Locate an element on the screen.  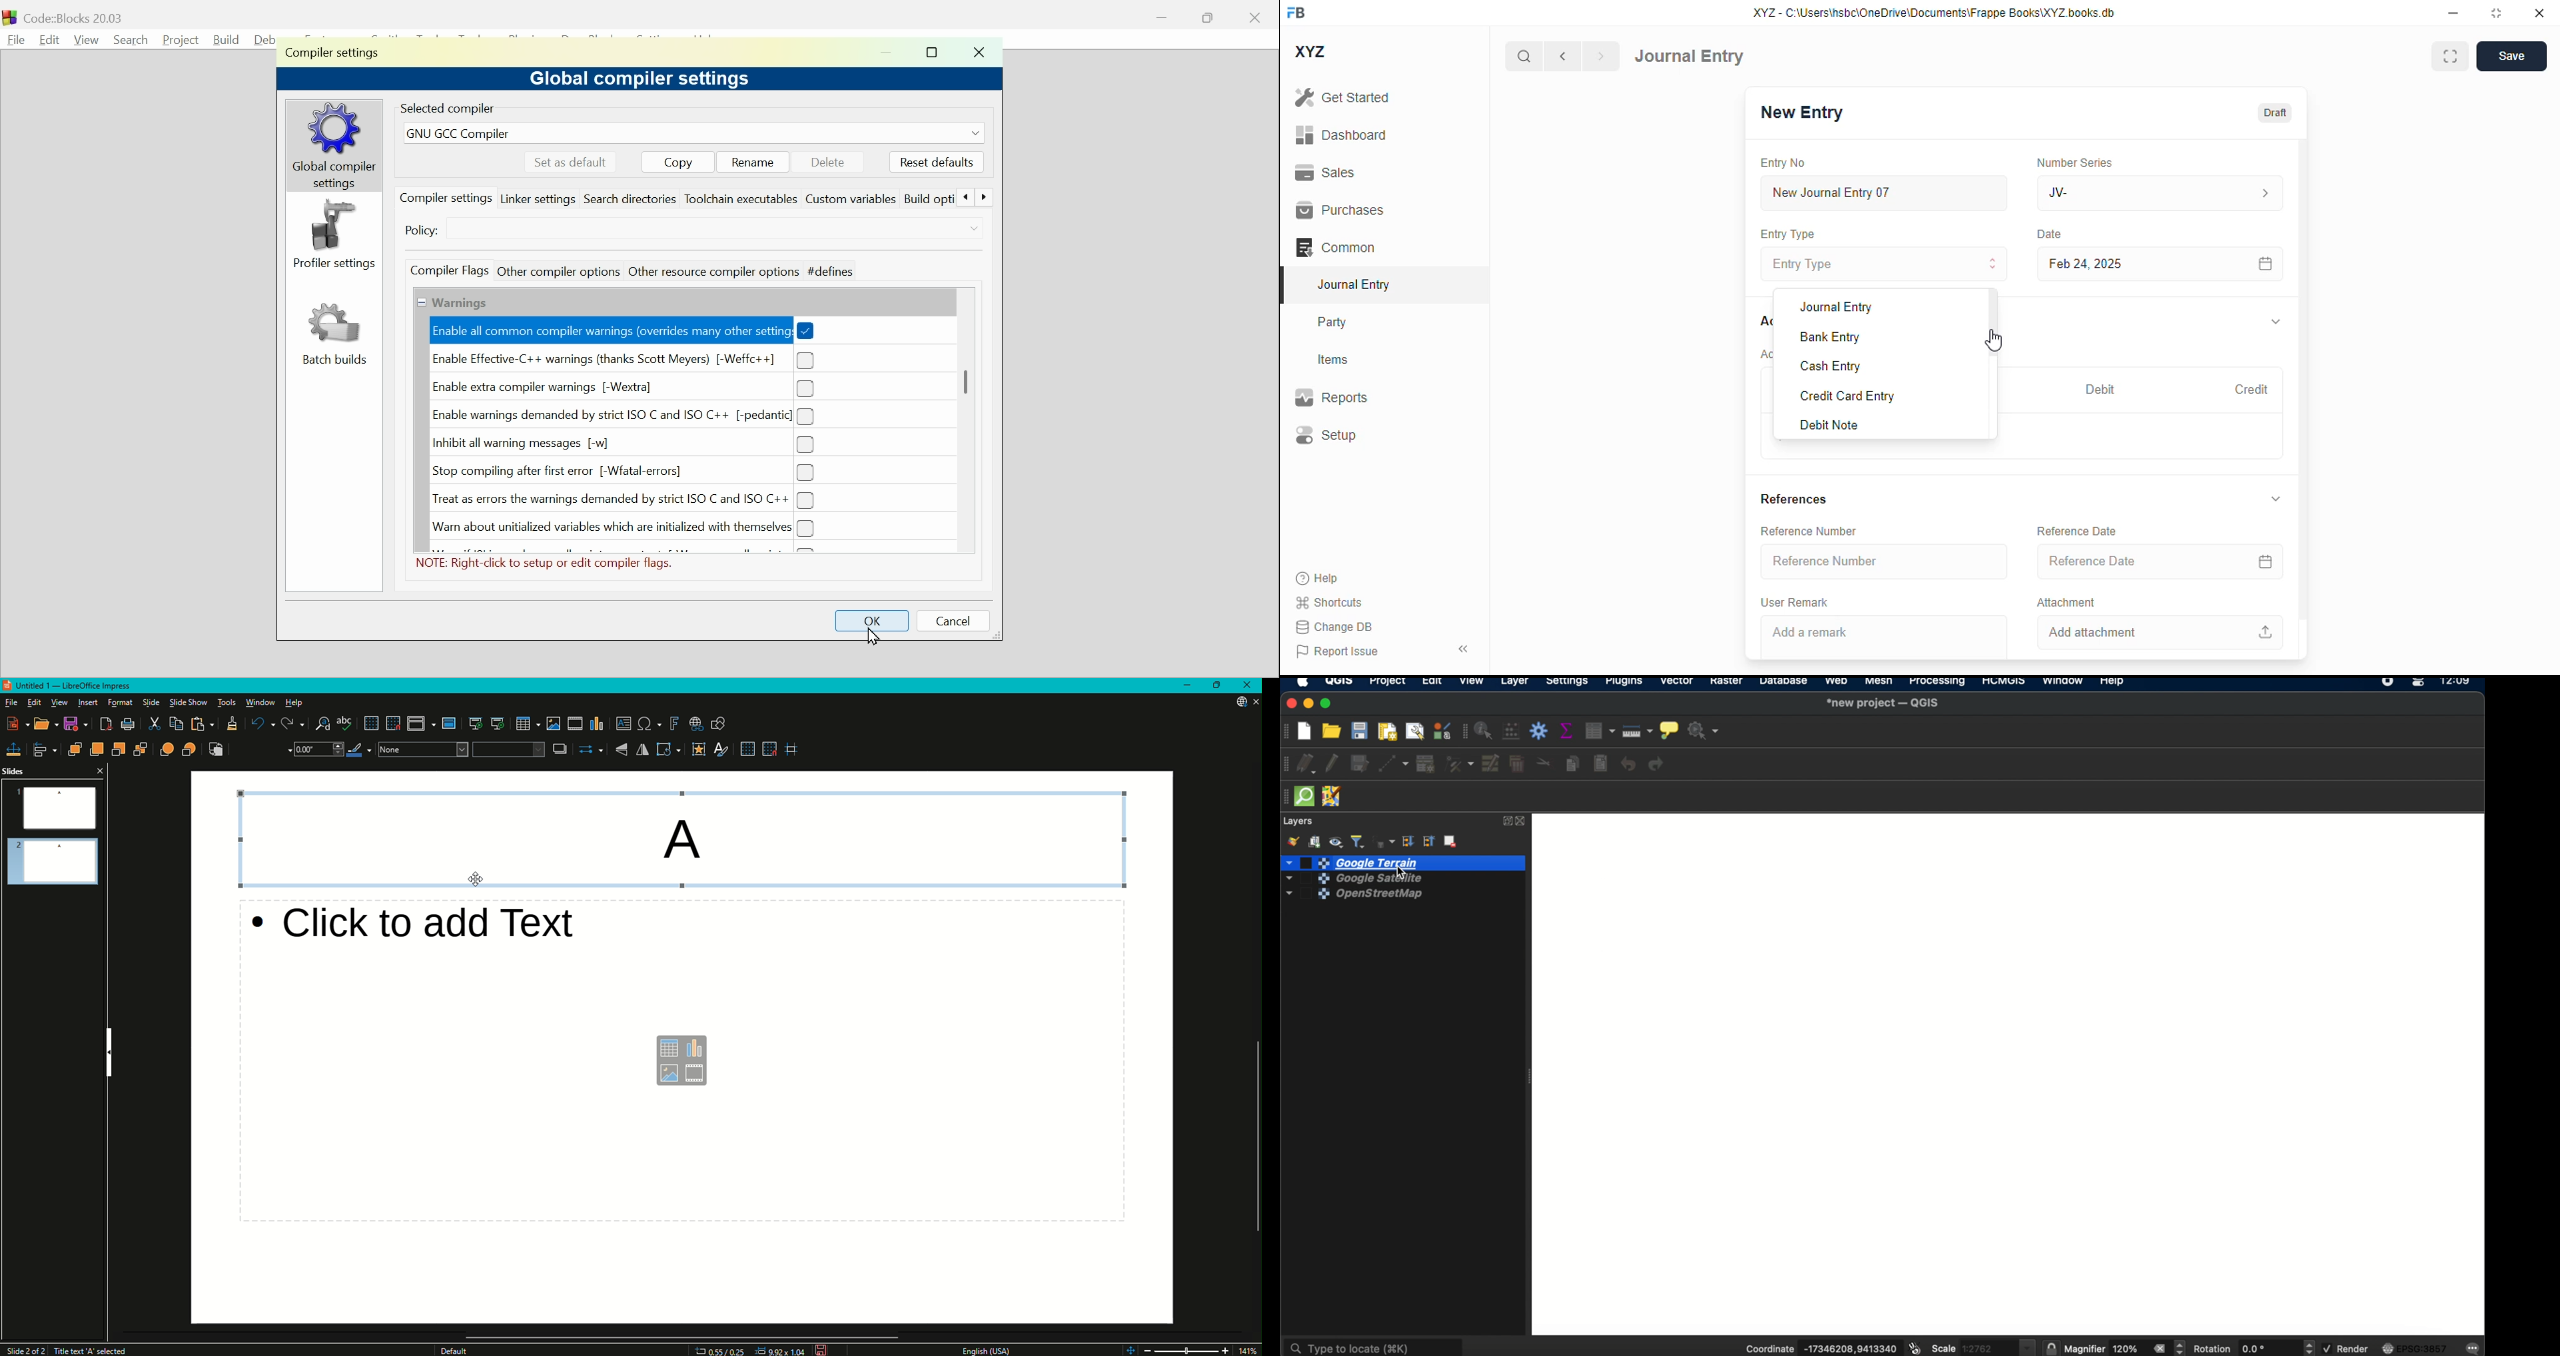
toggle expand/collapse is located at coordinates (2277, 321).